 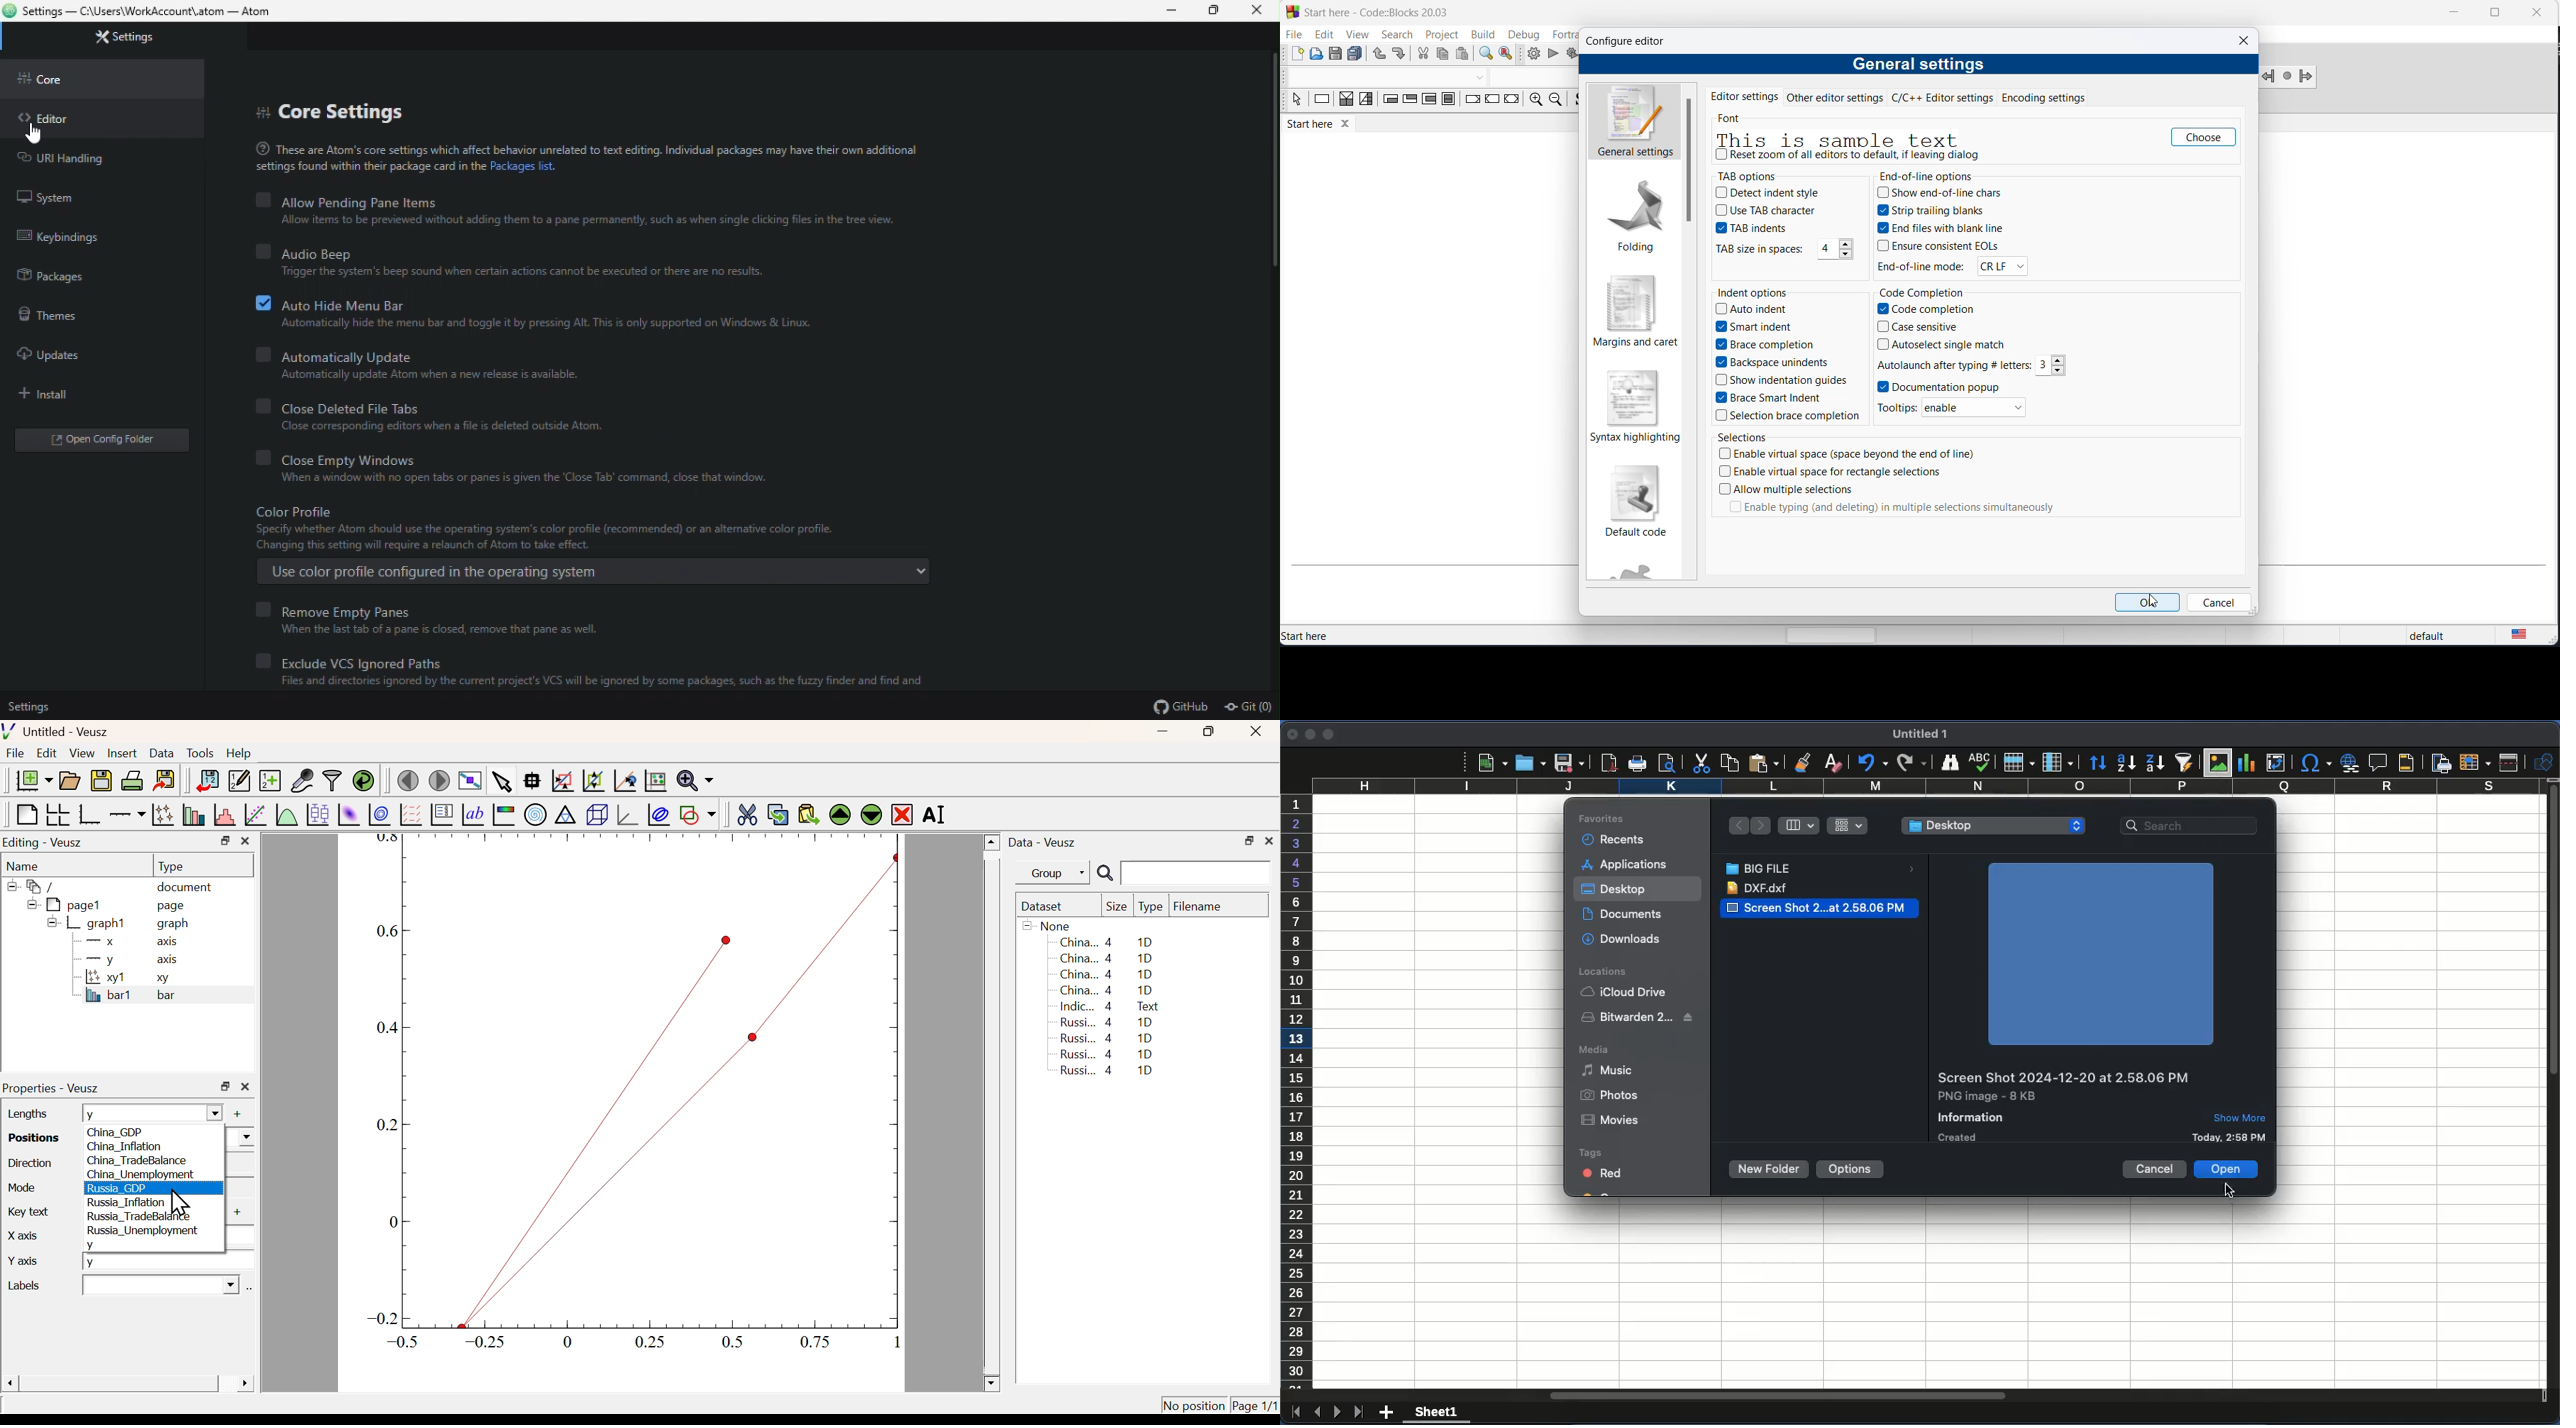 I want to click on build, so click(x=1482, y=34).